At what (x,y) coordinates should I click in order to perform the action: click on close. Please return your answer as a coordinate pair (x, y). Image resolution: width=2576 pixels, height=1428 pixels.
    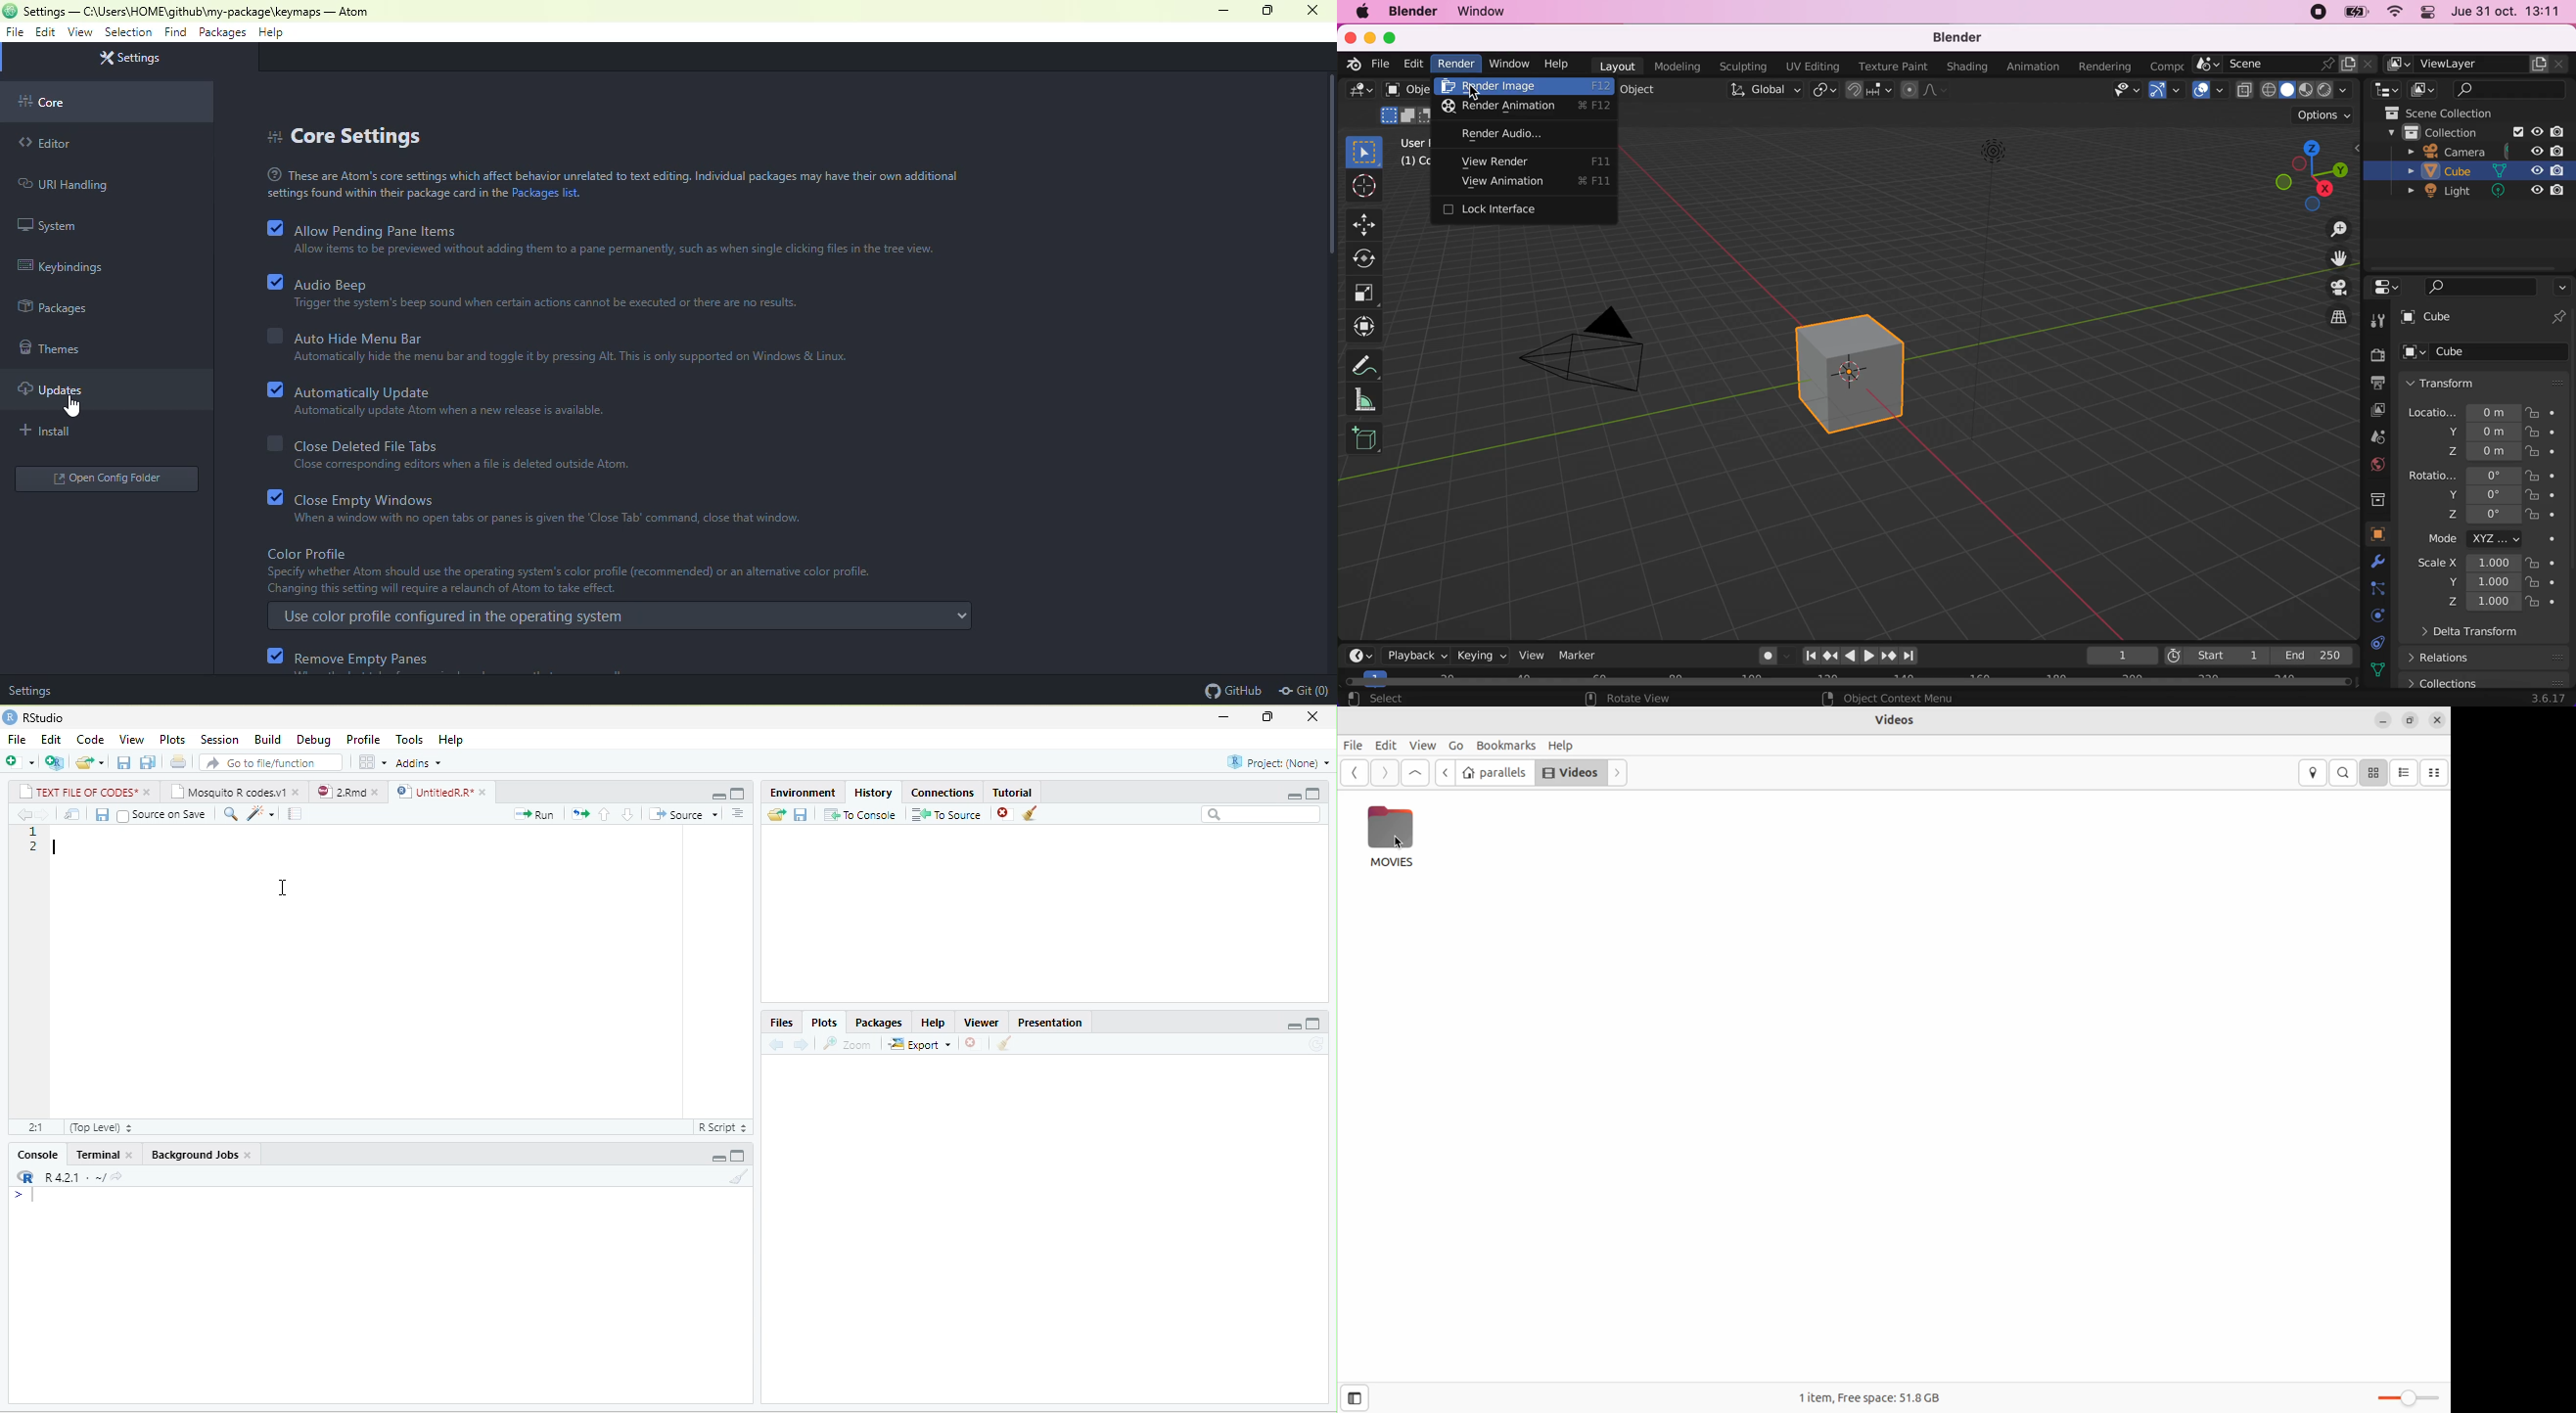
    Looking at the image, I should click on (131, 1154).